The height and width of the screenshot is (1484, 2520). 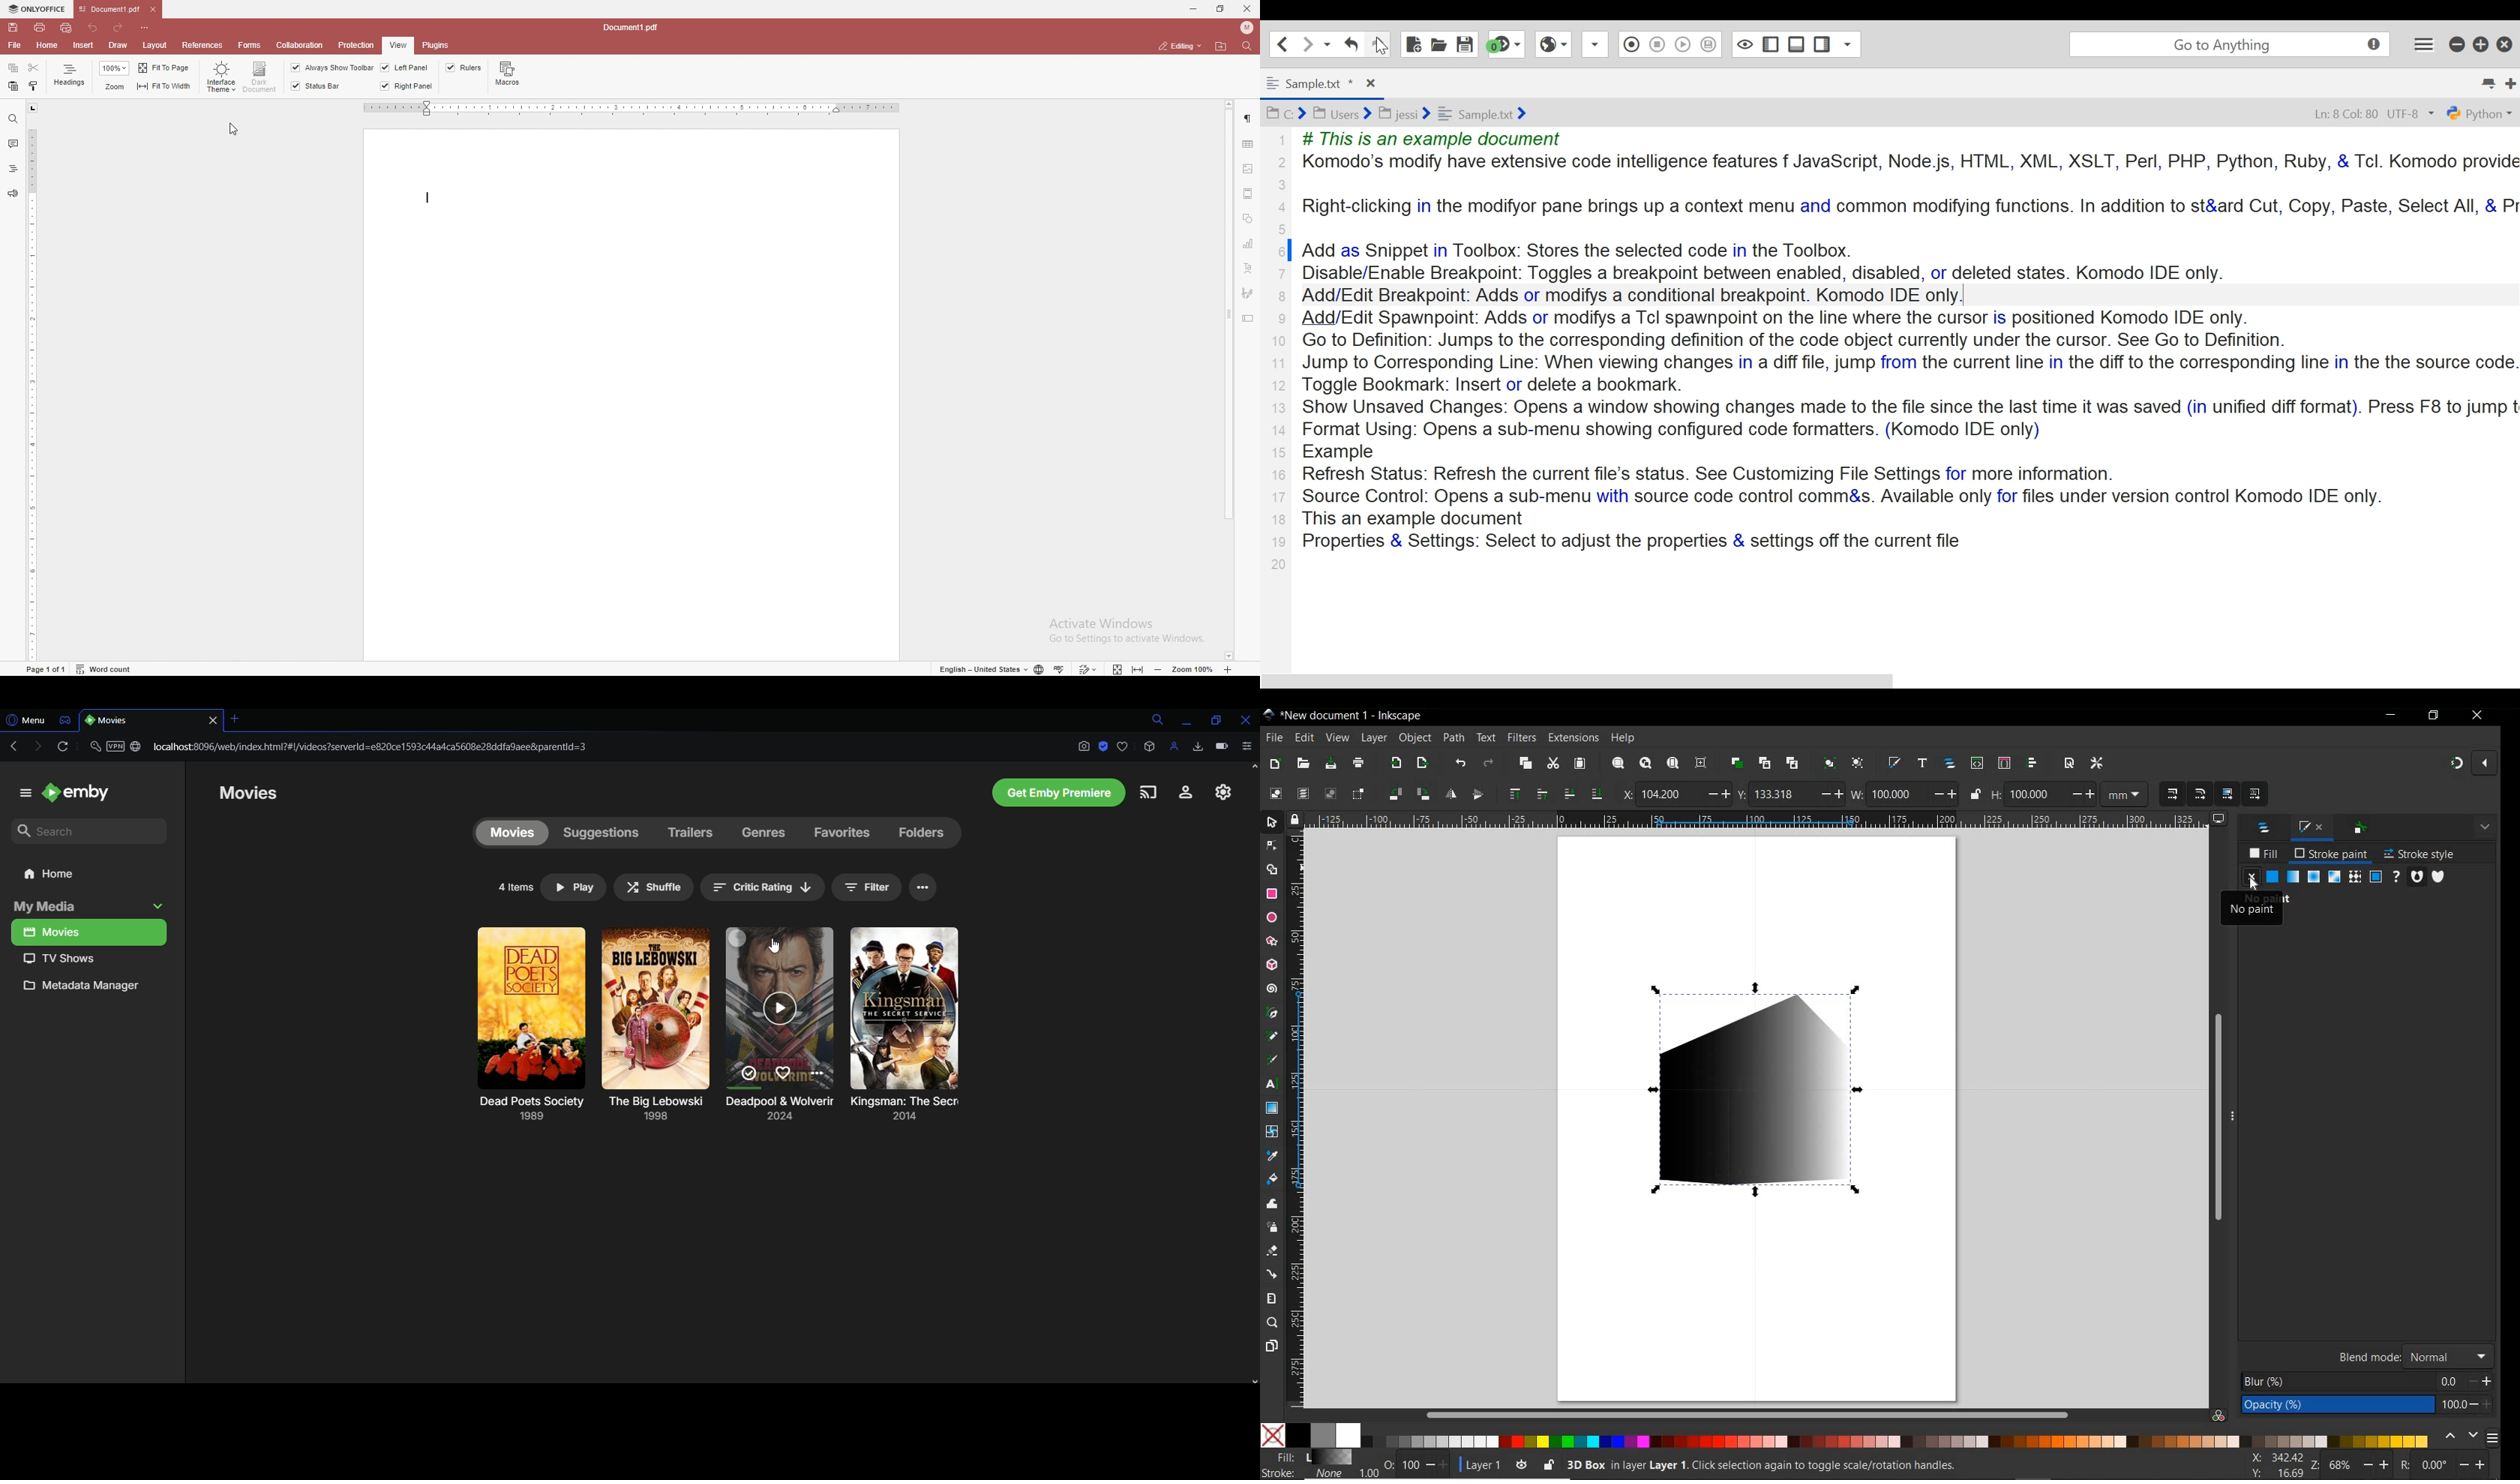 What do you see at coordinates (1272, 1204) in the screenshot?
I see `TWEAK TOOL` at bounding box center [1272, 1204].